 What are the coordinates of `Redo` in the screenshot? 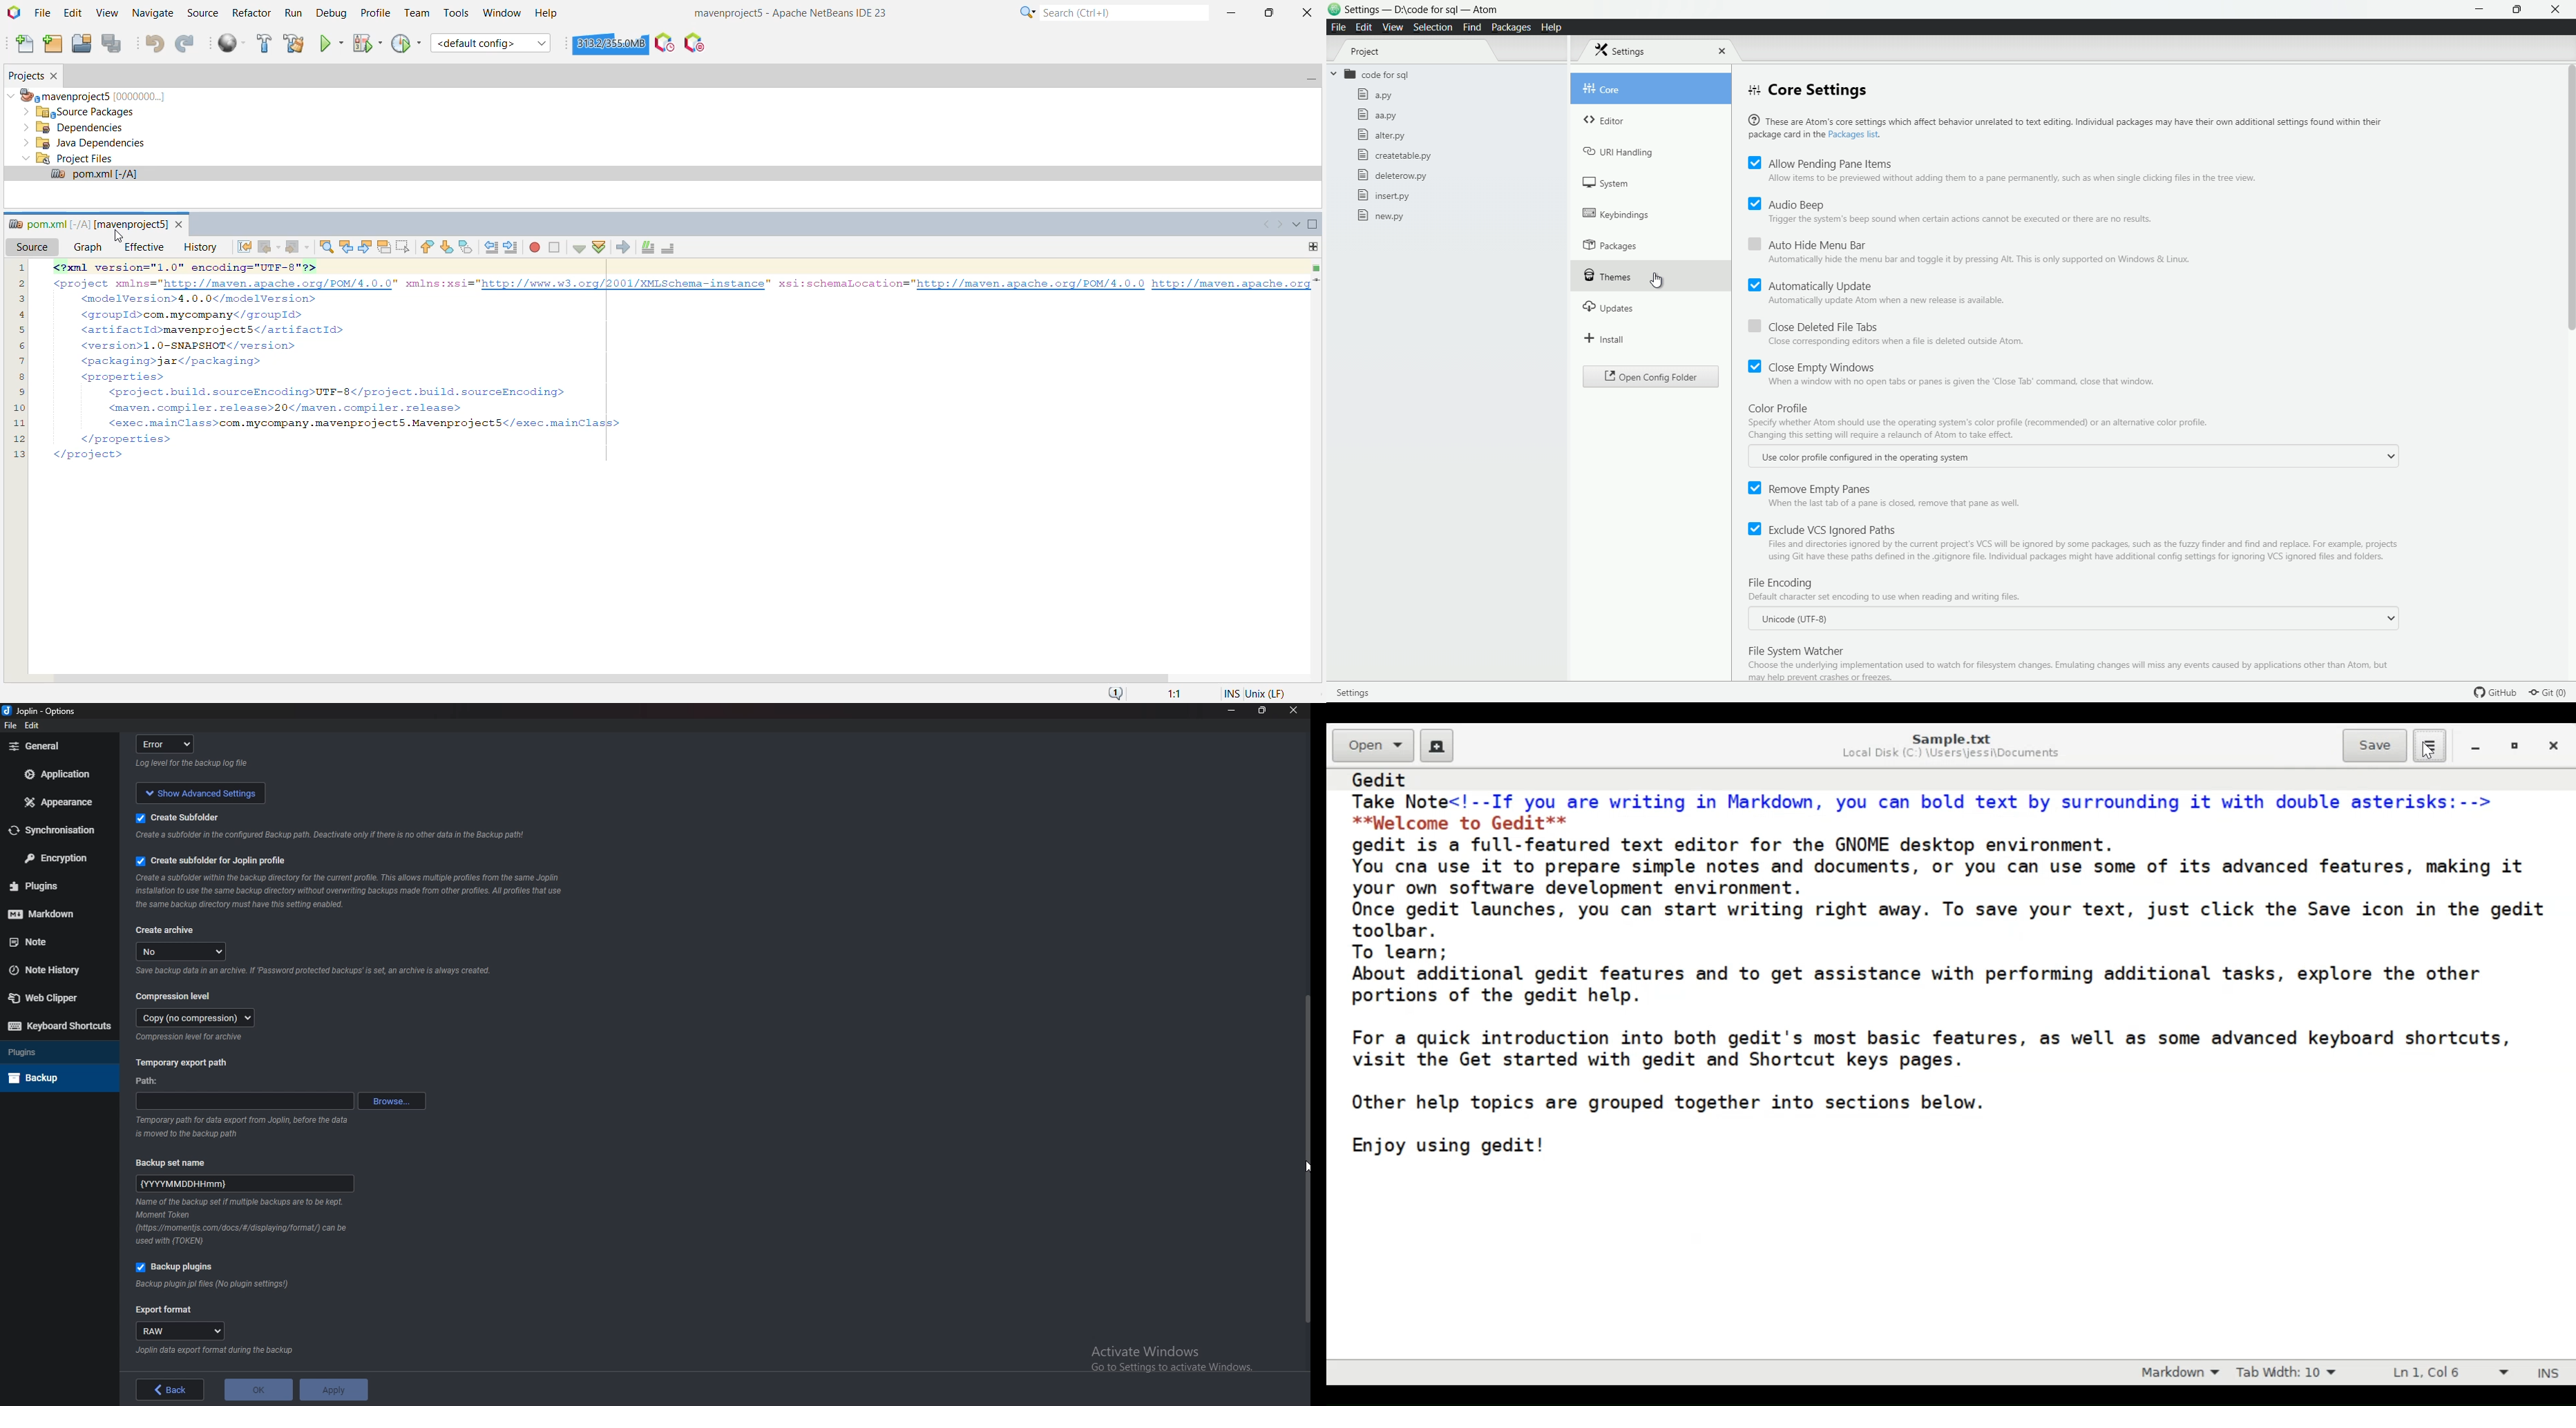 It's located at (187, 44).